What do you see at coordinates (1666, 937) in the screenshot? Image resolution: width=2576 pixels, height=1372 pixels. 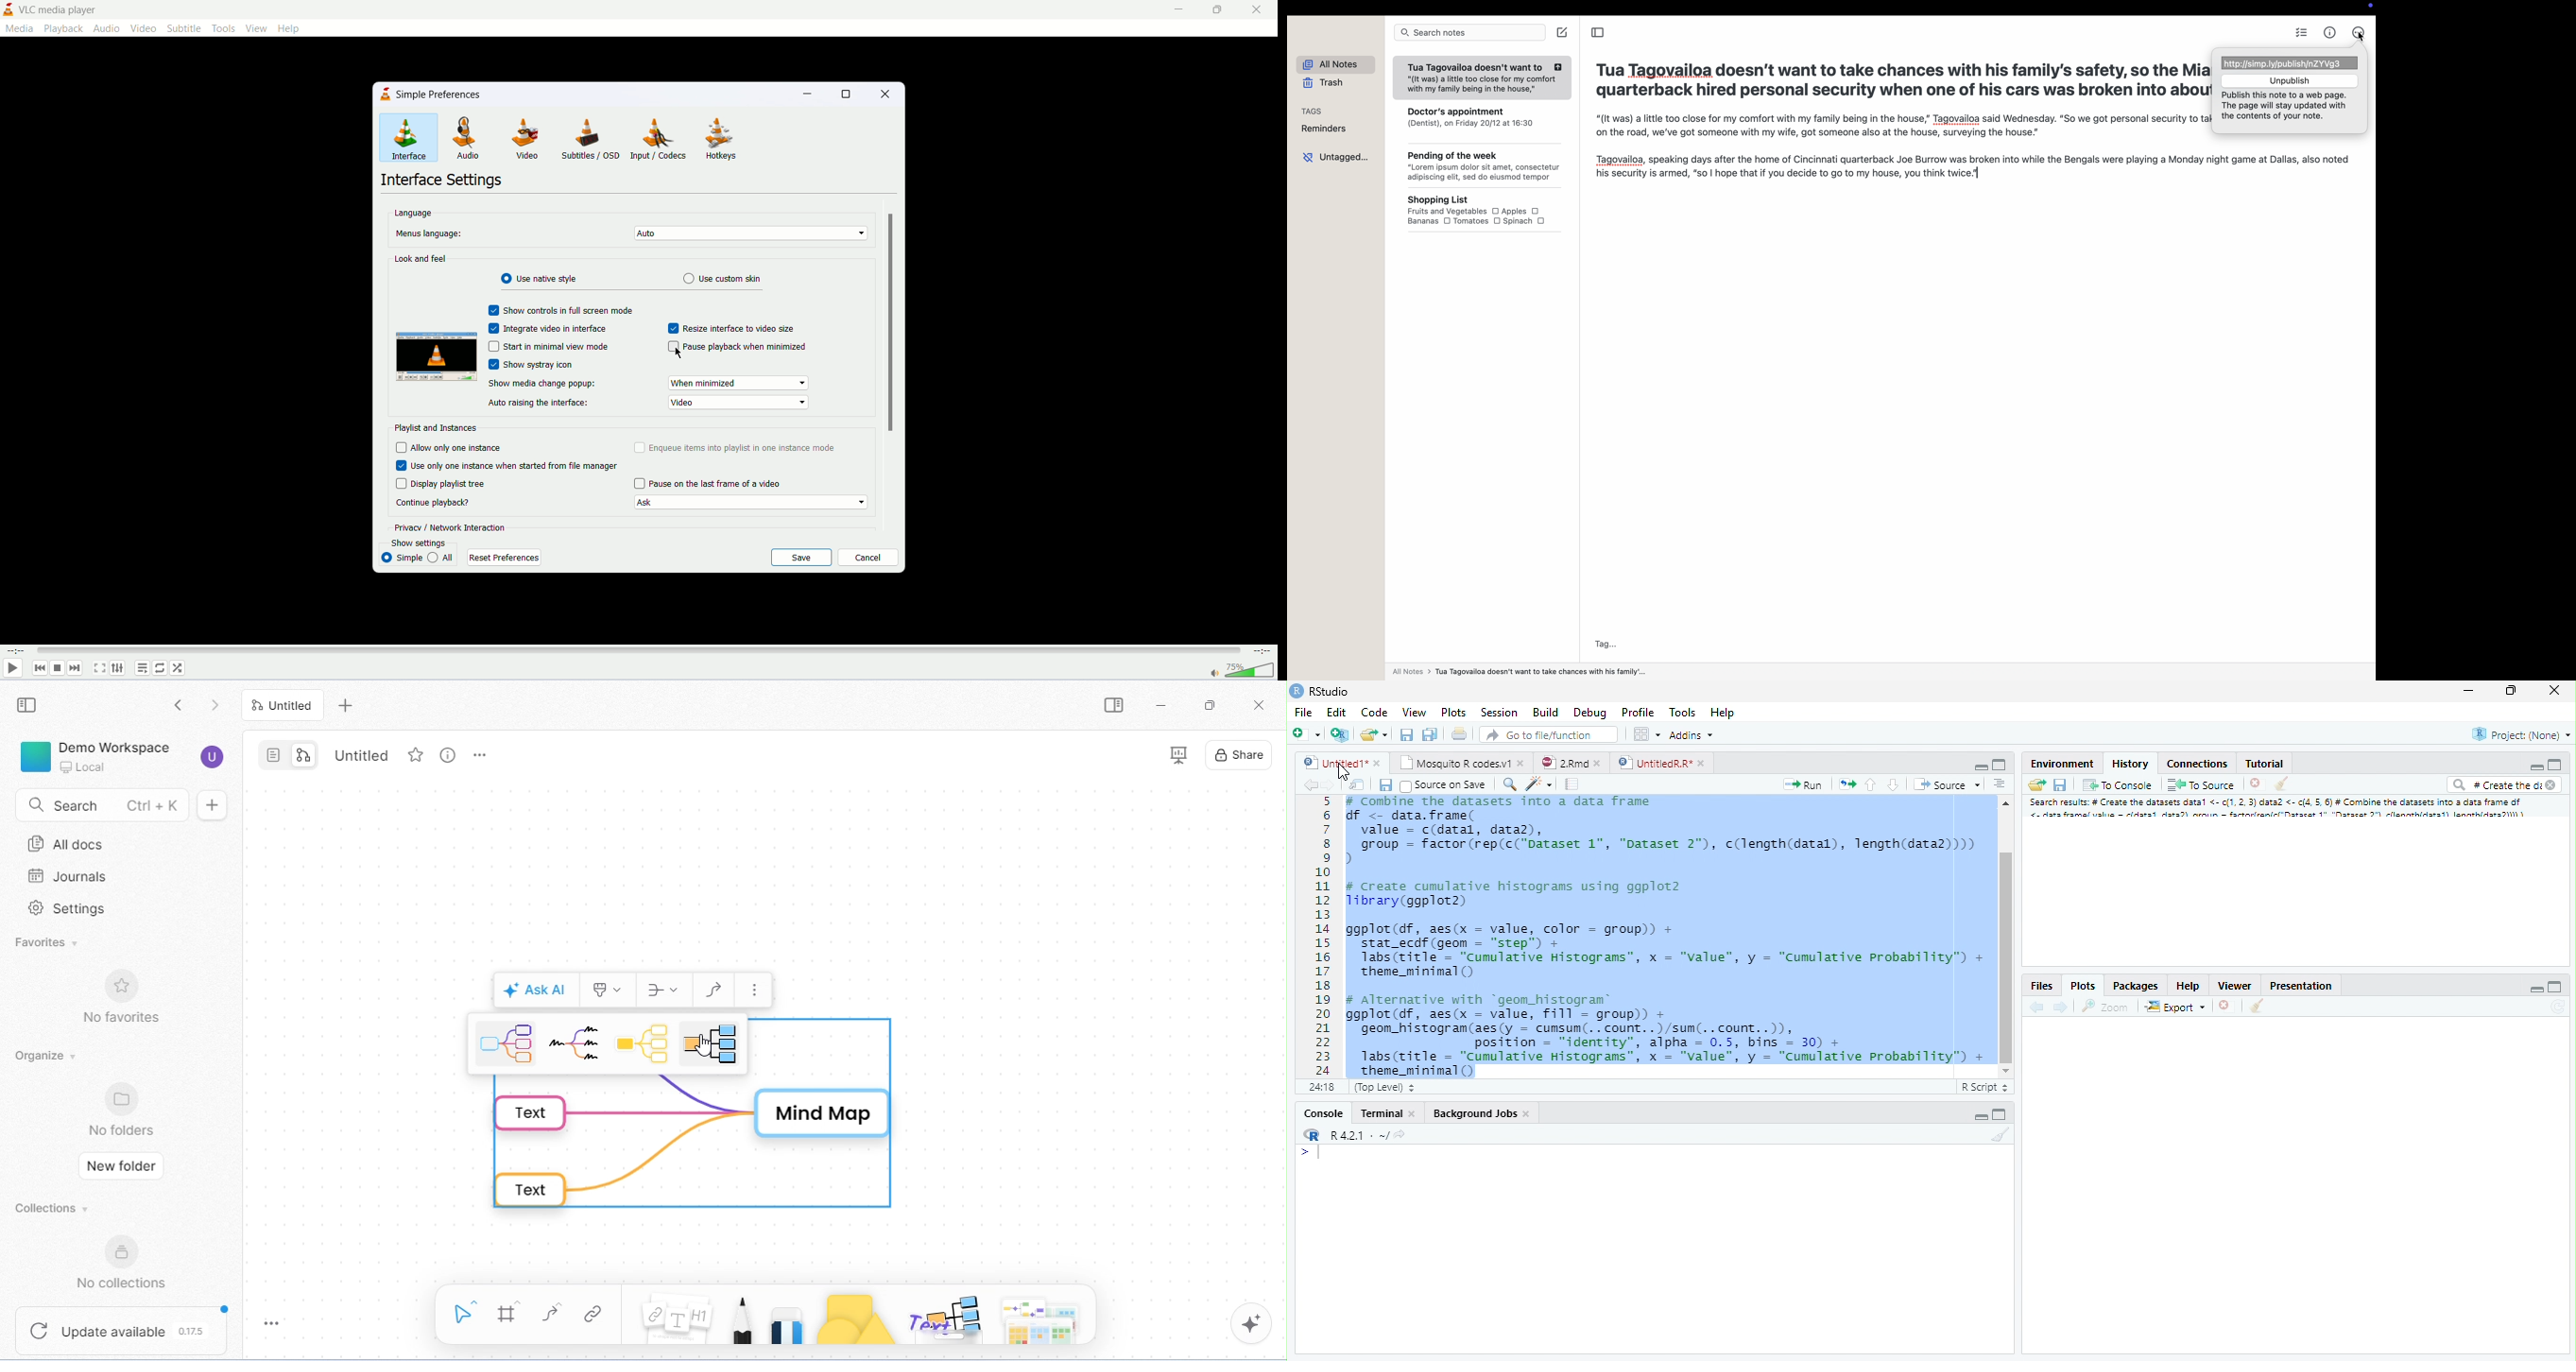 I see `# Combine the dataset into a data frame f <- data.frame(value = c(datal, data),group = factor (rep(c("Dataset 1", "Dataset 2"), c(length(datal), length(data2))))create cumulative histograms using ggplot2brary (ggplot2)gplot(df, aes(x = value, color = group)) +stat_ecdf (geom = “step”) +Tabs(ritle = “cumulative Histograms”, x = "value", y = “Cumulative Probability”) +theme_mininal ()Alternative with “geom_histogram®gplot(df, aes(x = value, Fill = group)) +geon_histogram(aes(y = cumsum(.. count. .)/sun(. .count..)),position = "identity", alpha = 0.5, bins = 30) +1abs(title = “Cumulative Histograms”, x = "value", y = “Cumulative Probability”) +` at bounding box center [1666, 937].